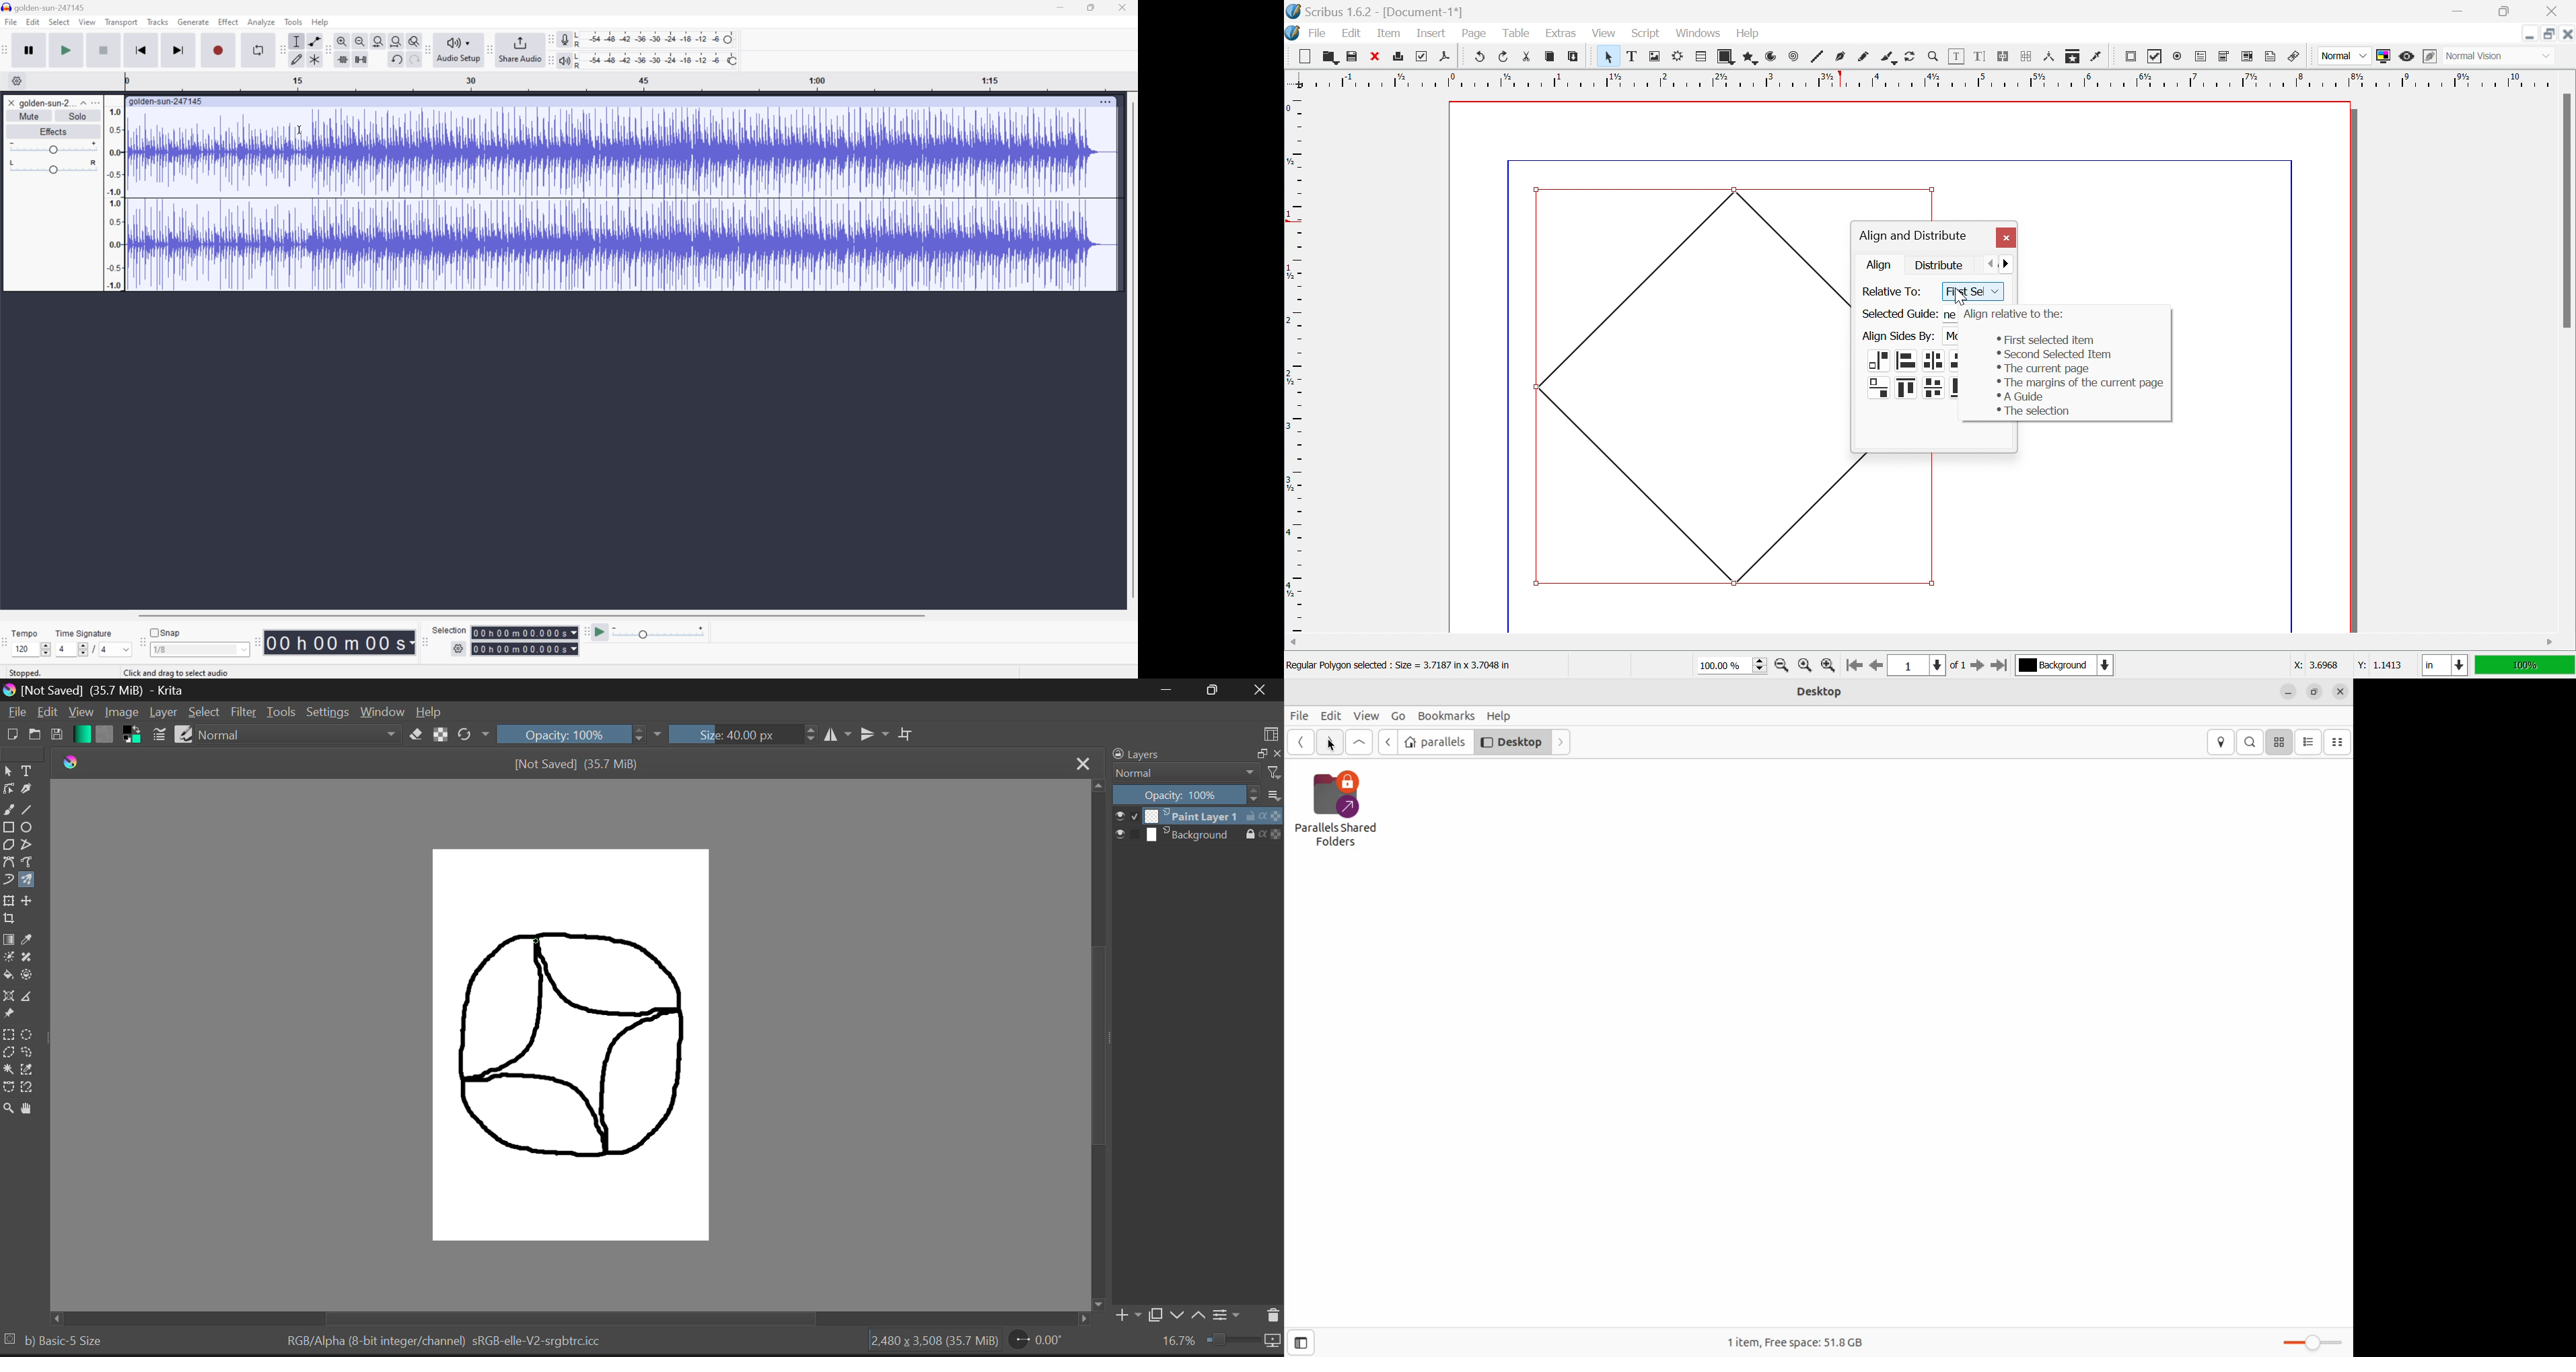 The image size is (2576, 1372). I want to click on The selection, so click(2033, 411).